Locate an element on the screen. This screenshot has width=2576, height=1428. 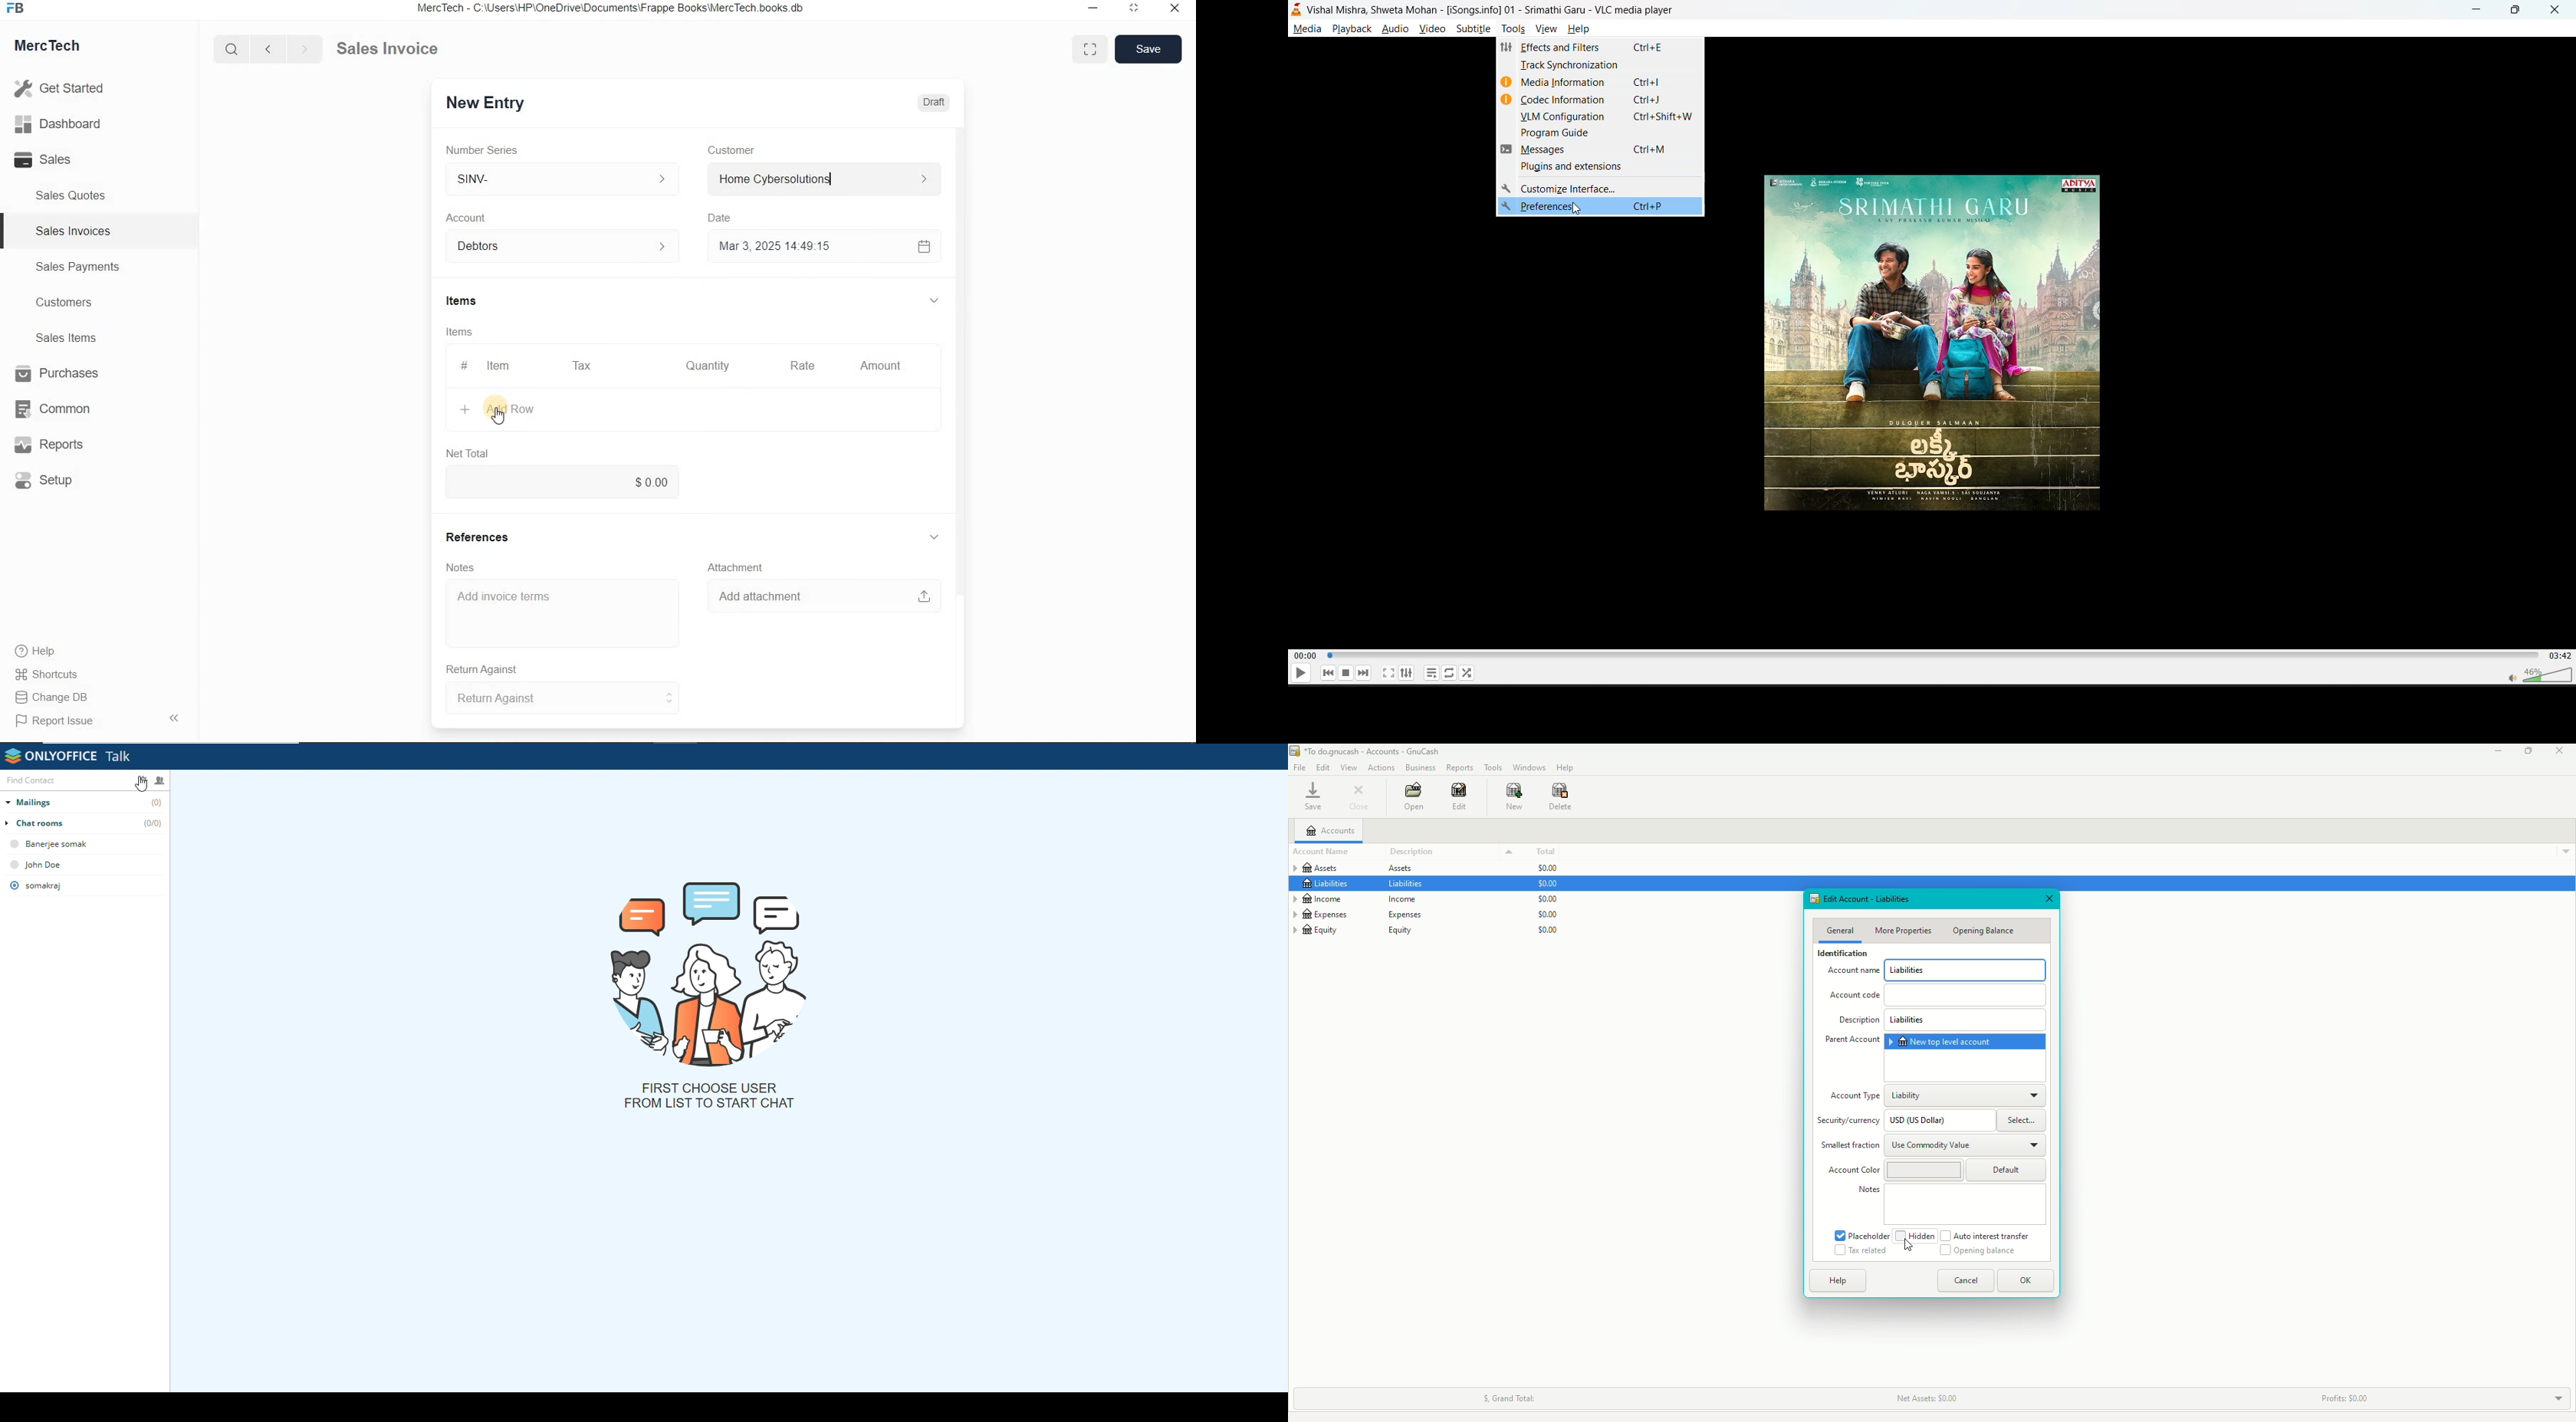
$0.00 is located at coordinates (563, 480).